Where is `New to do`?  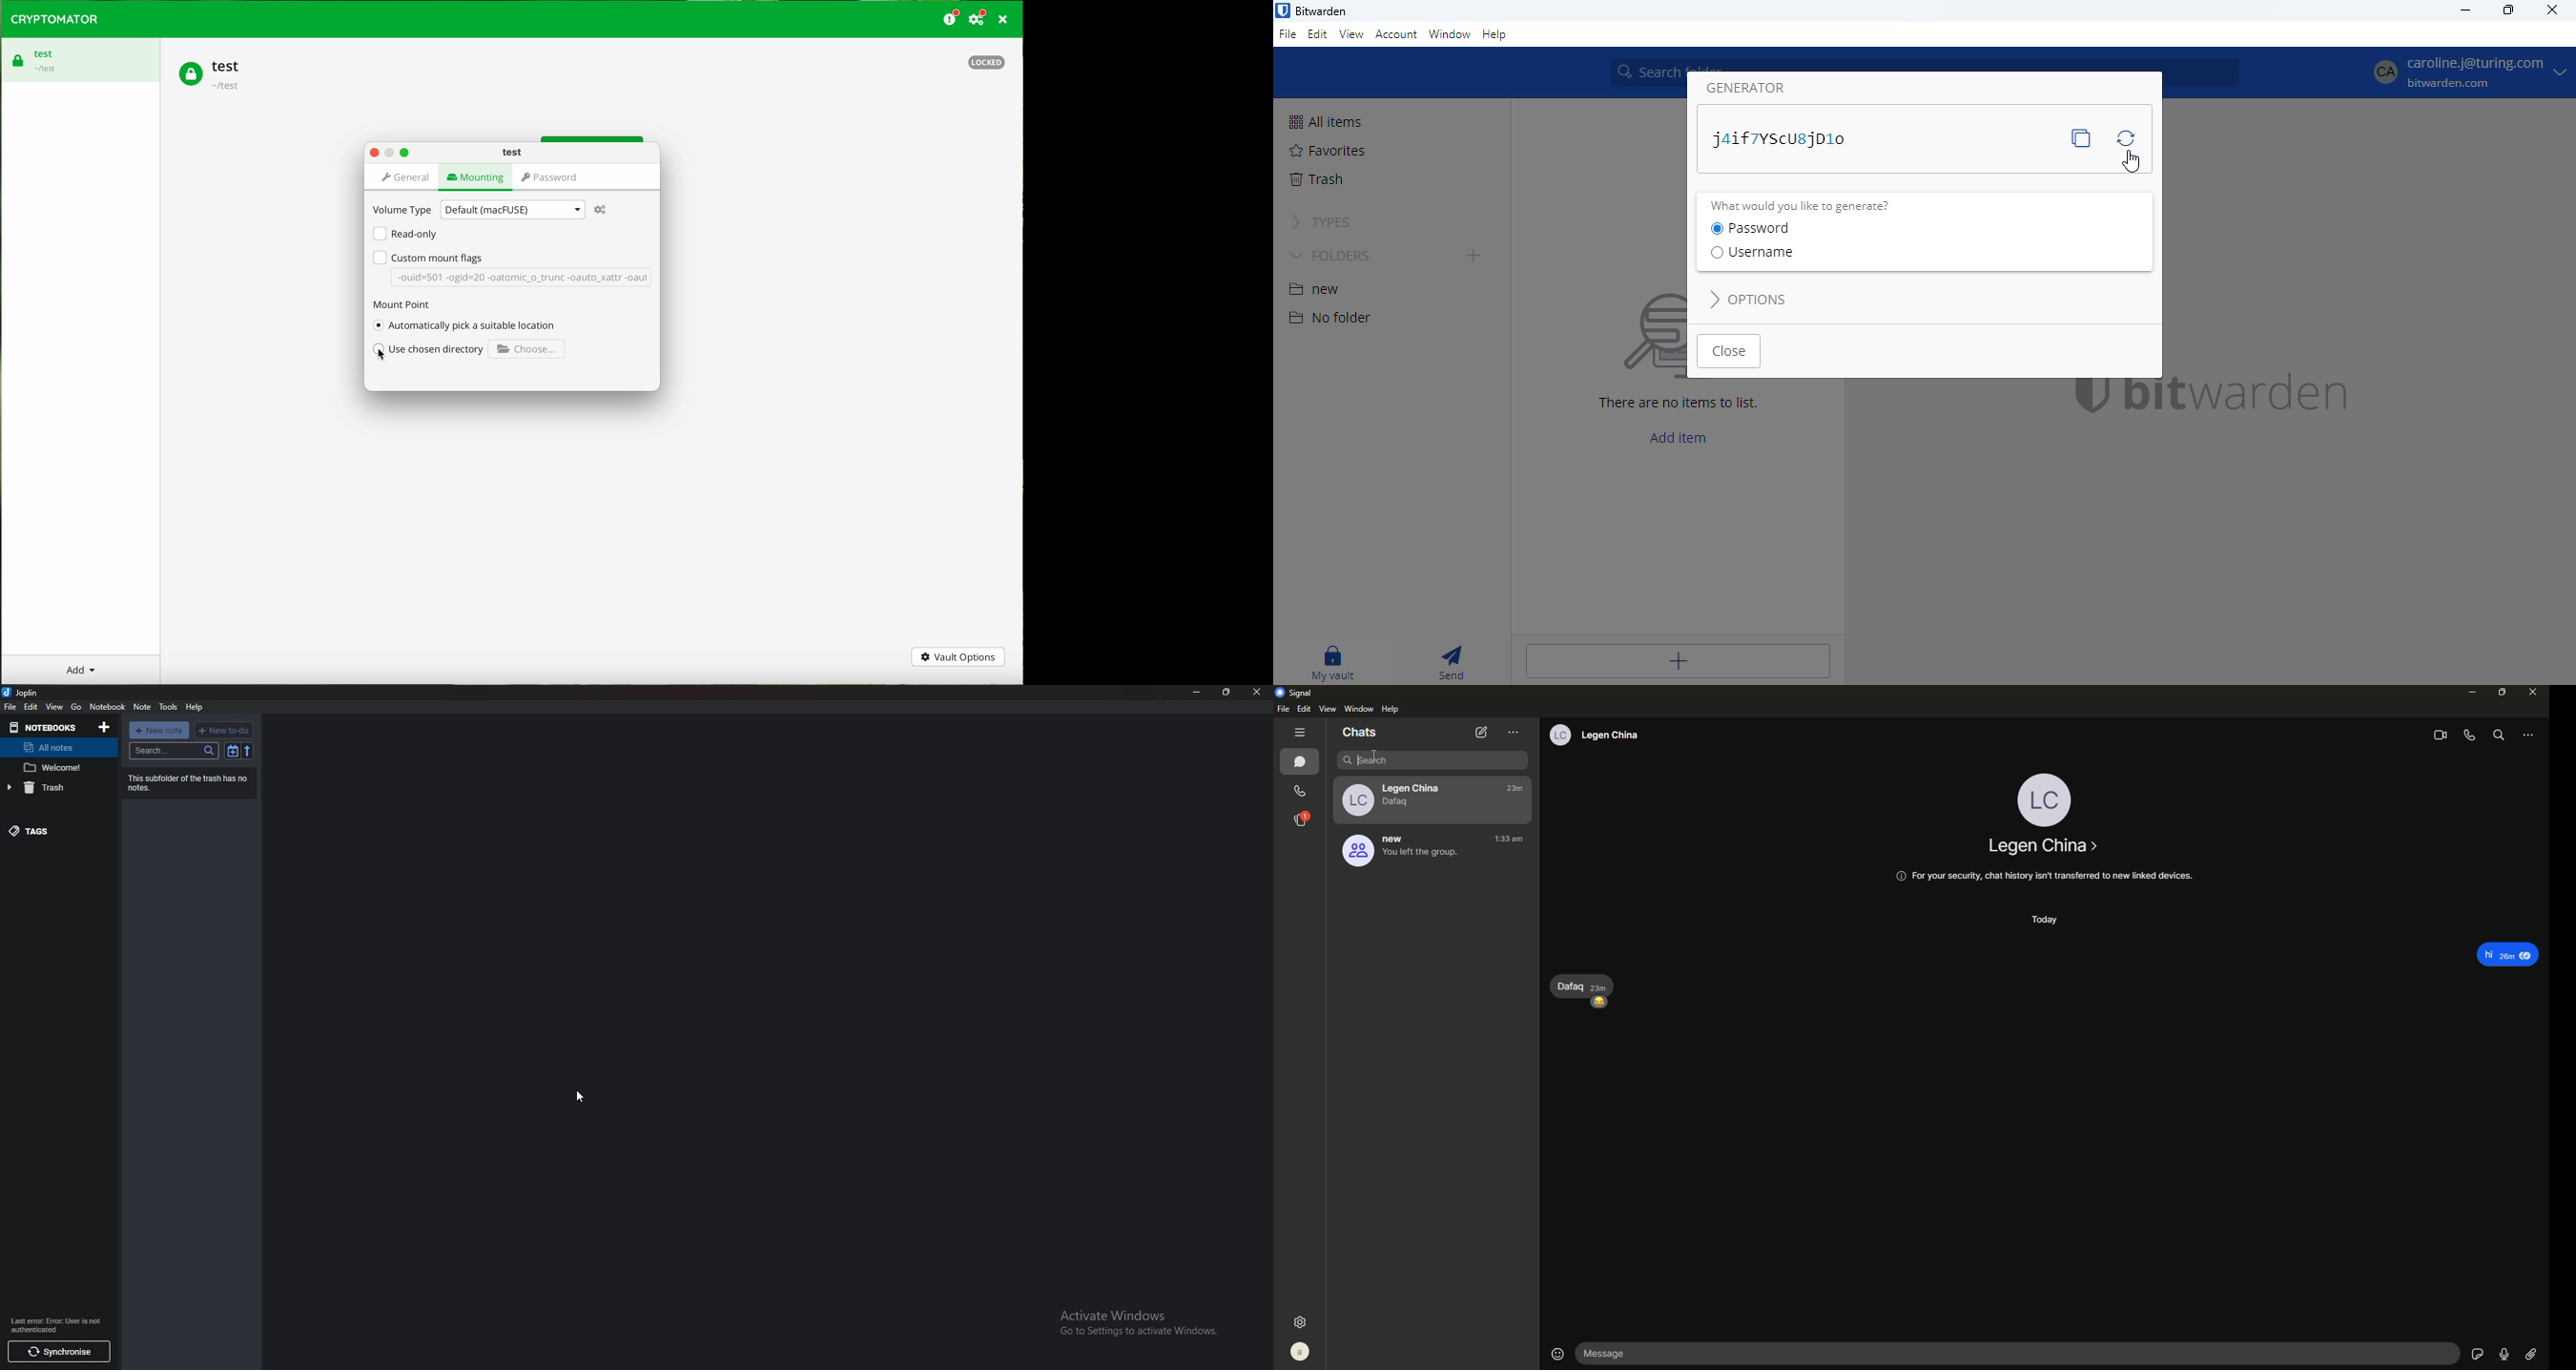 New to do is located at coordinates (224, 730).